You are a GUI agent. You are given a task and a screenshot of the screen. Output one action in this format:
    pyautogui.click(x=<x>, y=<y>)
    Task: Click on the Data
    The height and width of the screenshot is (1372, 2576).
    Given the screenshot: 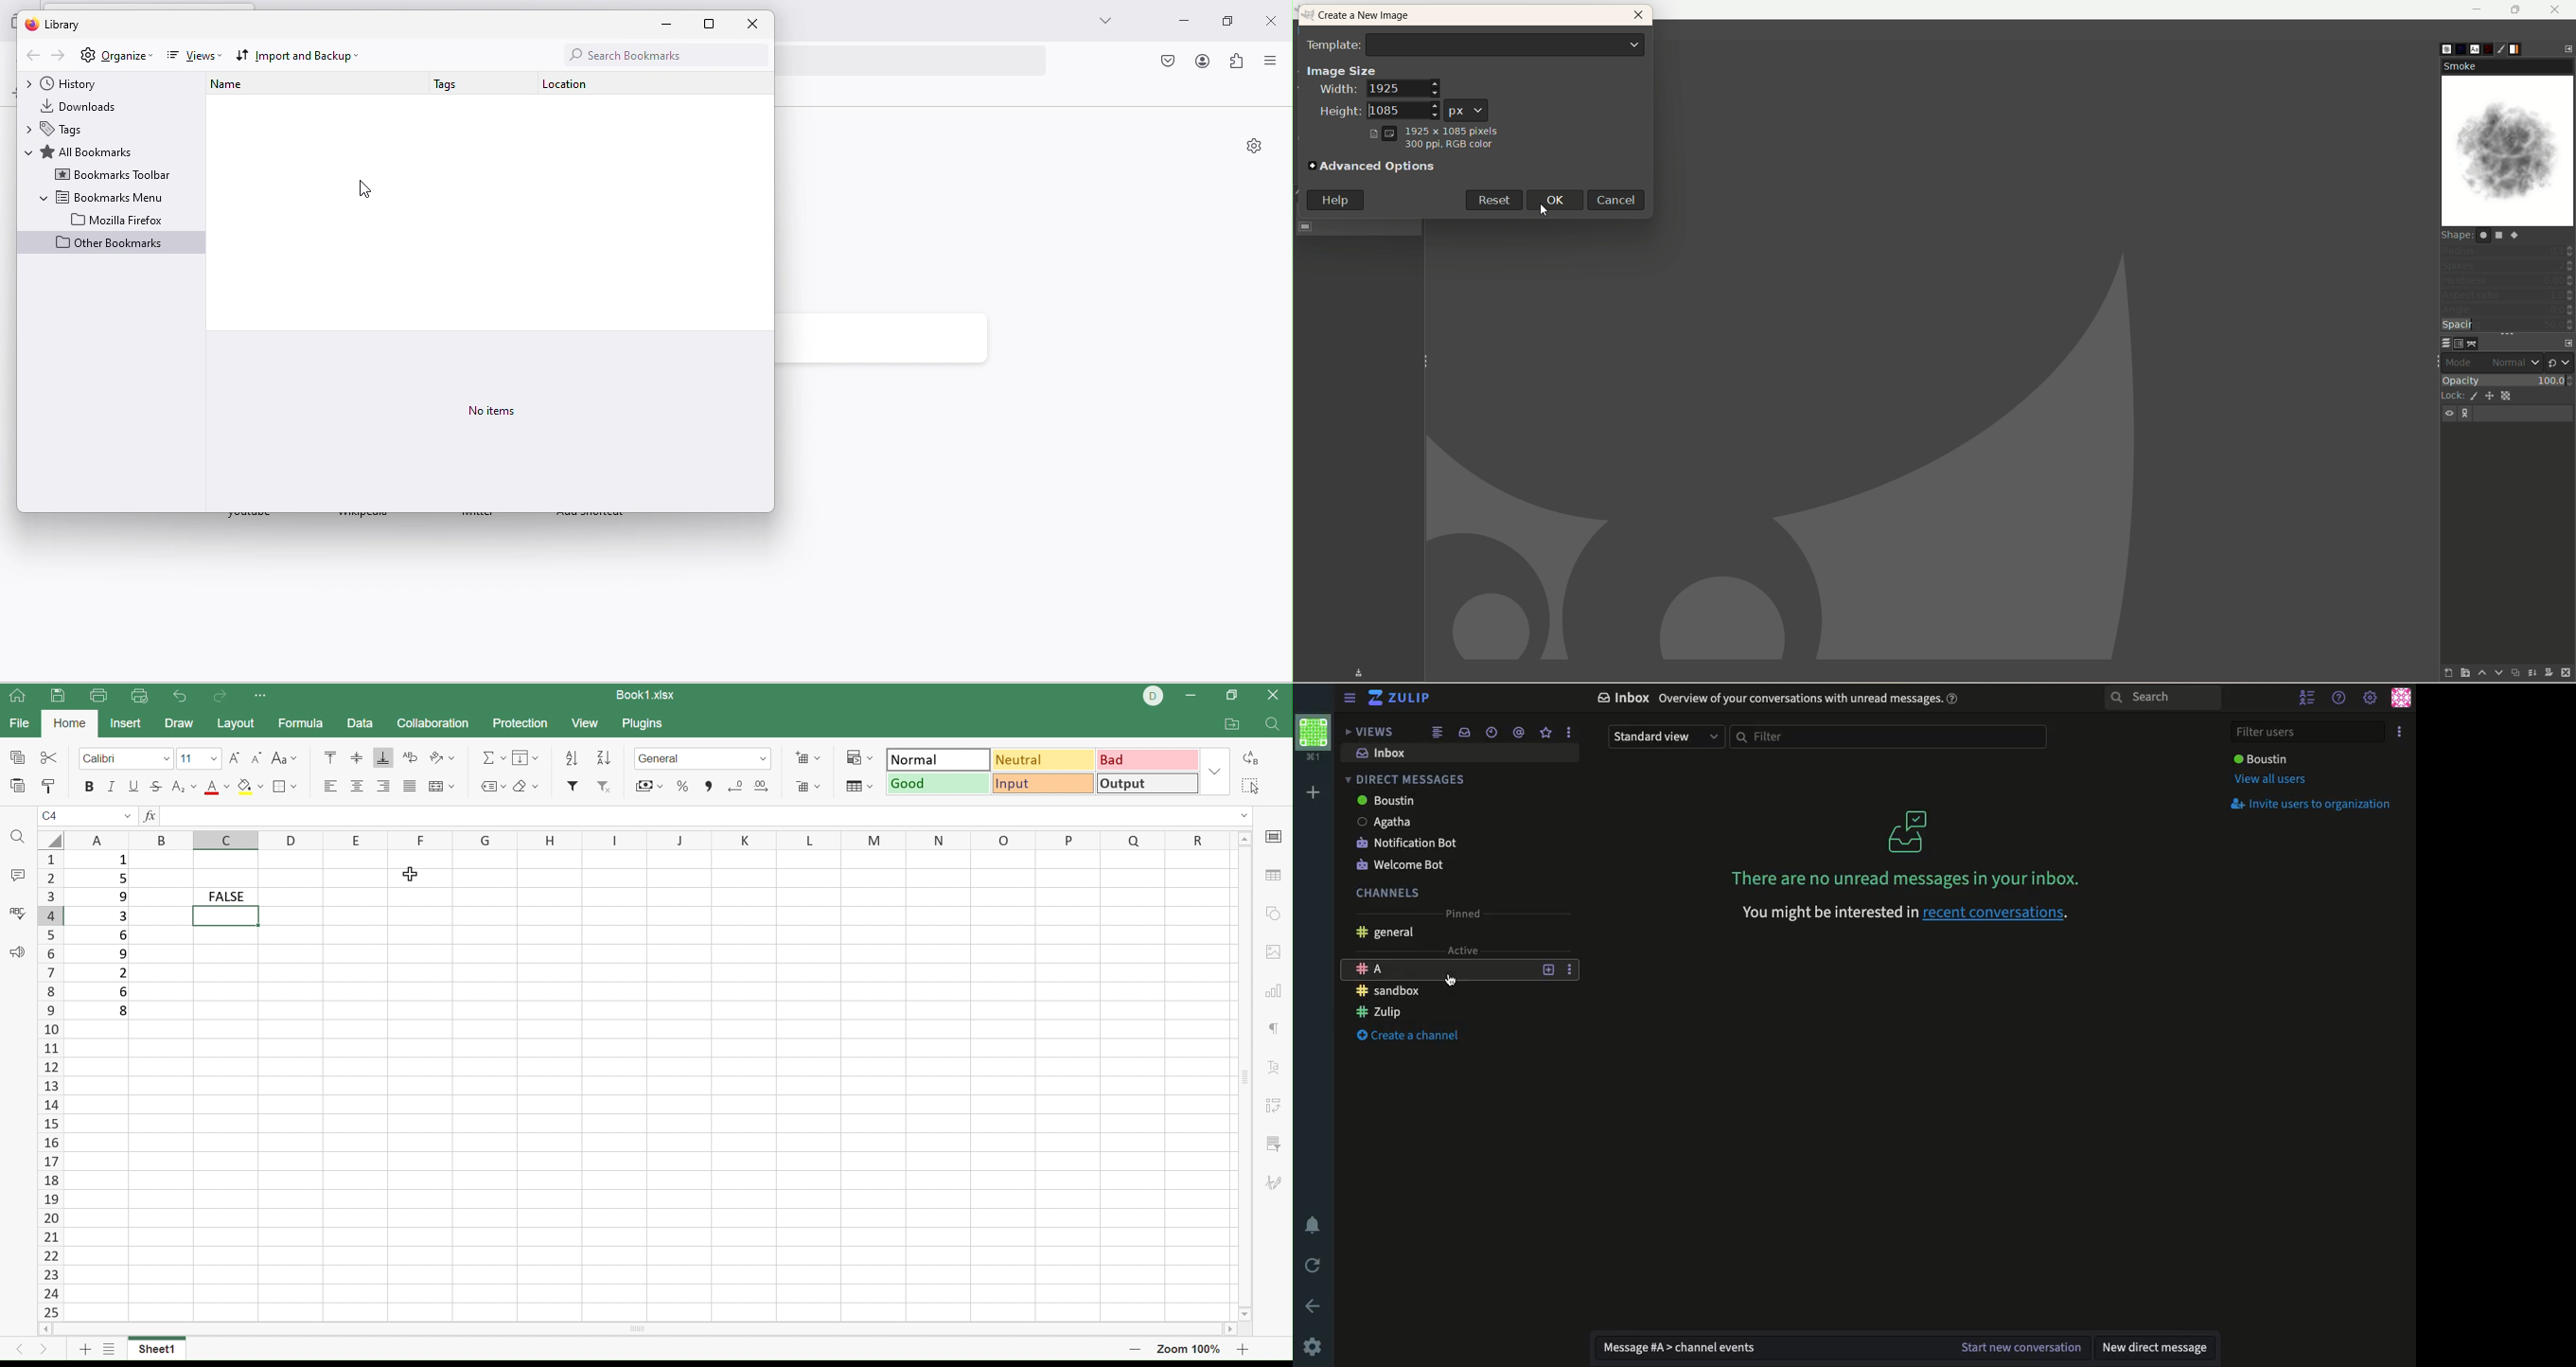 What is the action you would take?
    pyautogui.click(x=360, y=723)
    